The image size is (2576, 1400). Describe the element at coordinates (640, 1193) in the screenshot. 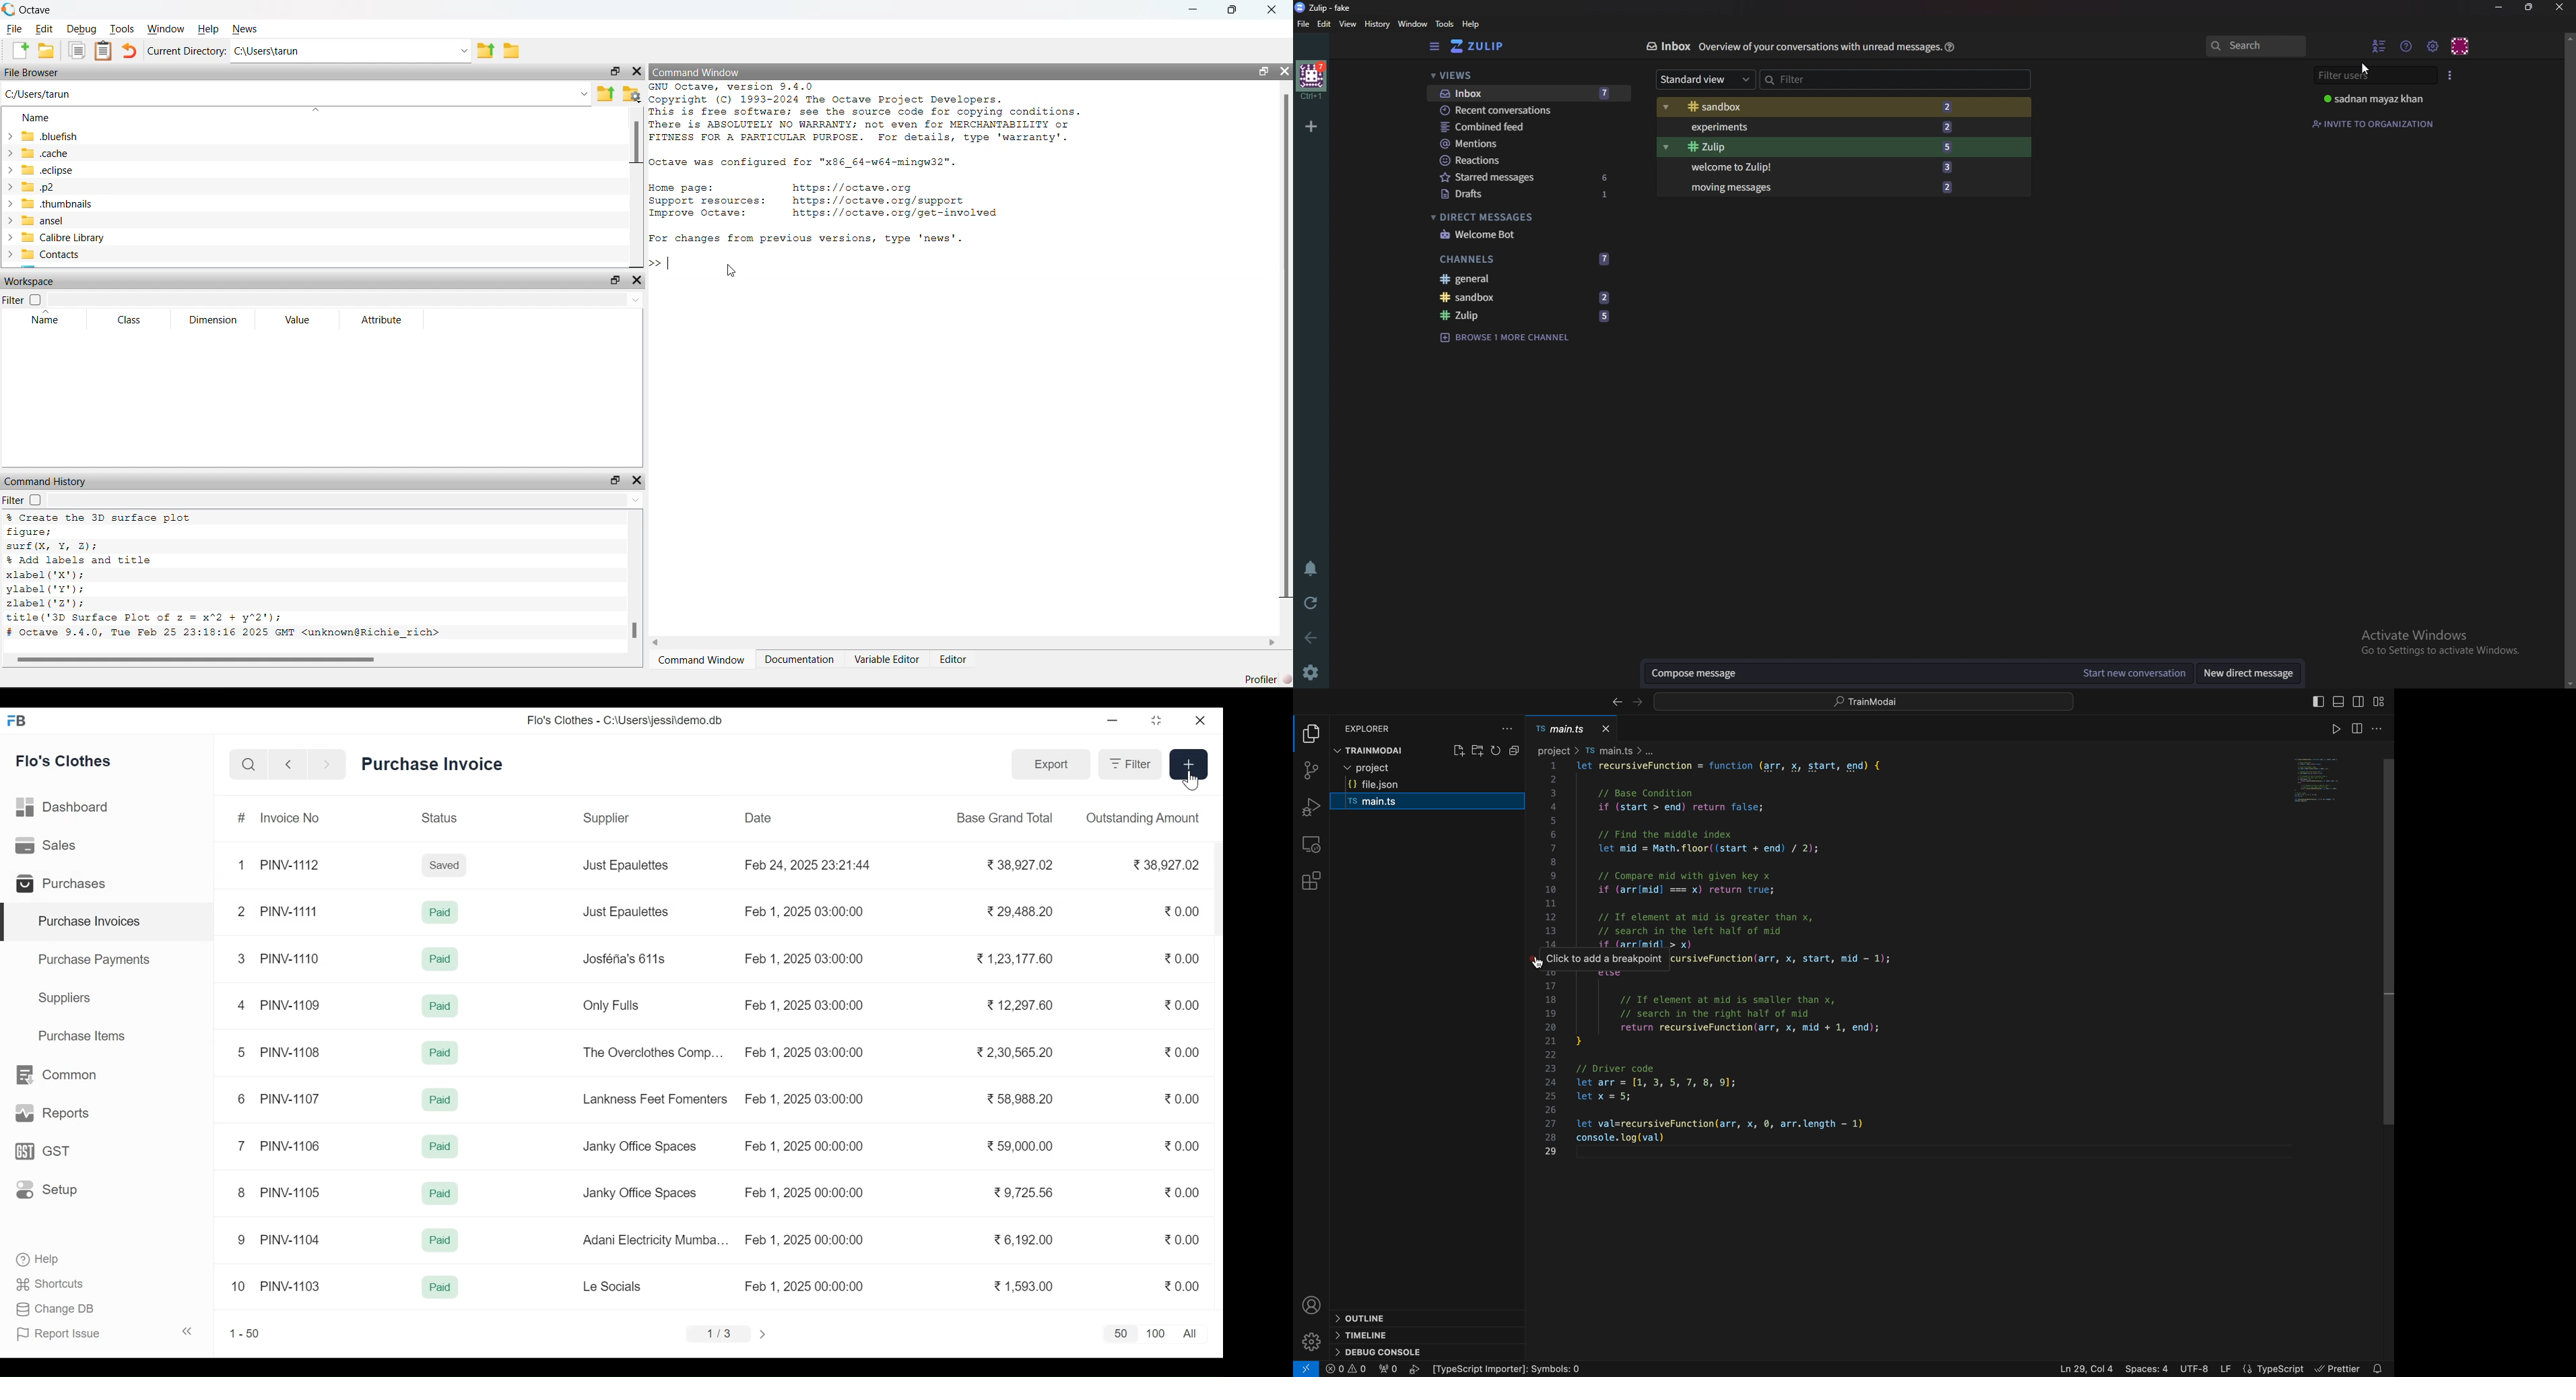

I see `Janky Office Spaces` at that location.